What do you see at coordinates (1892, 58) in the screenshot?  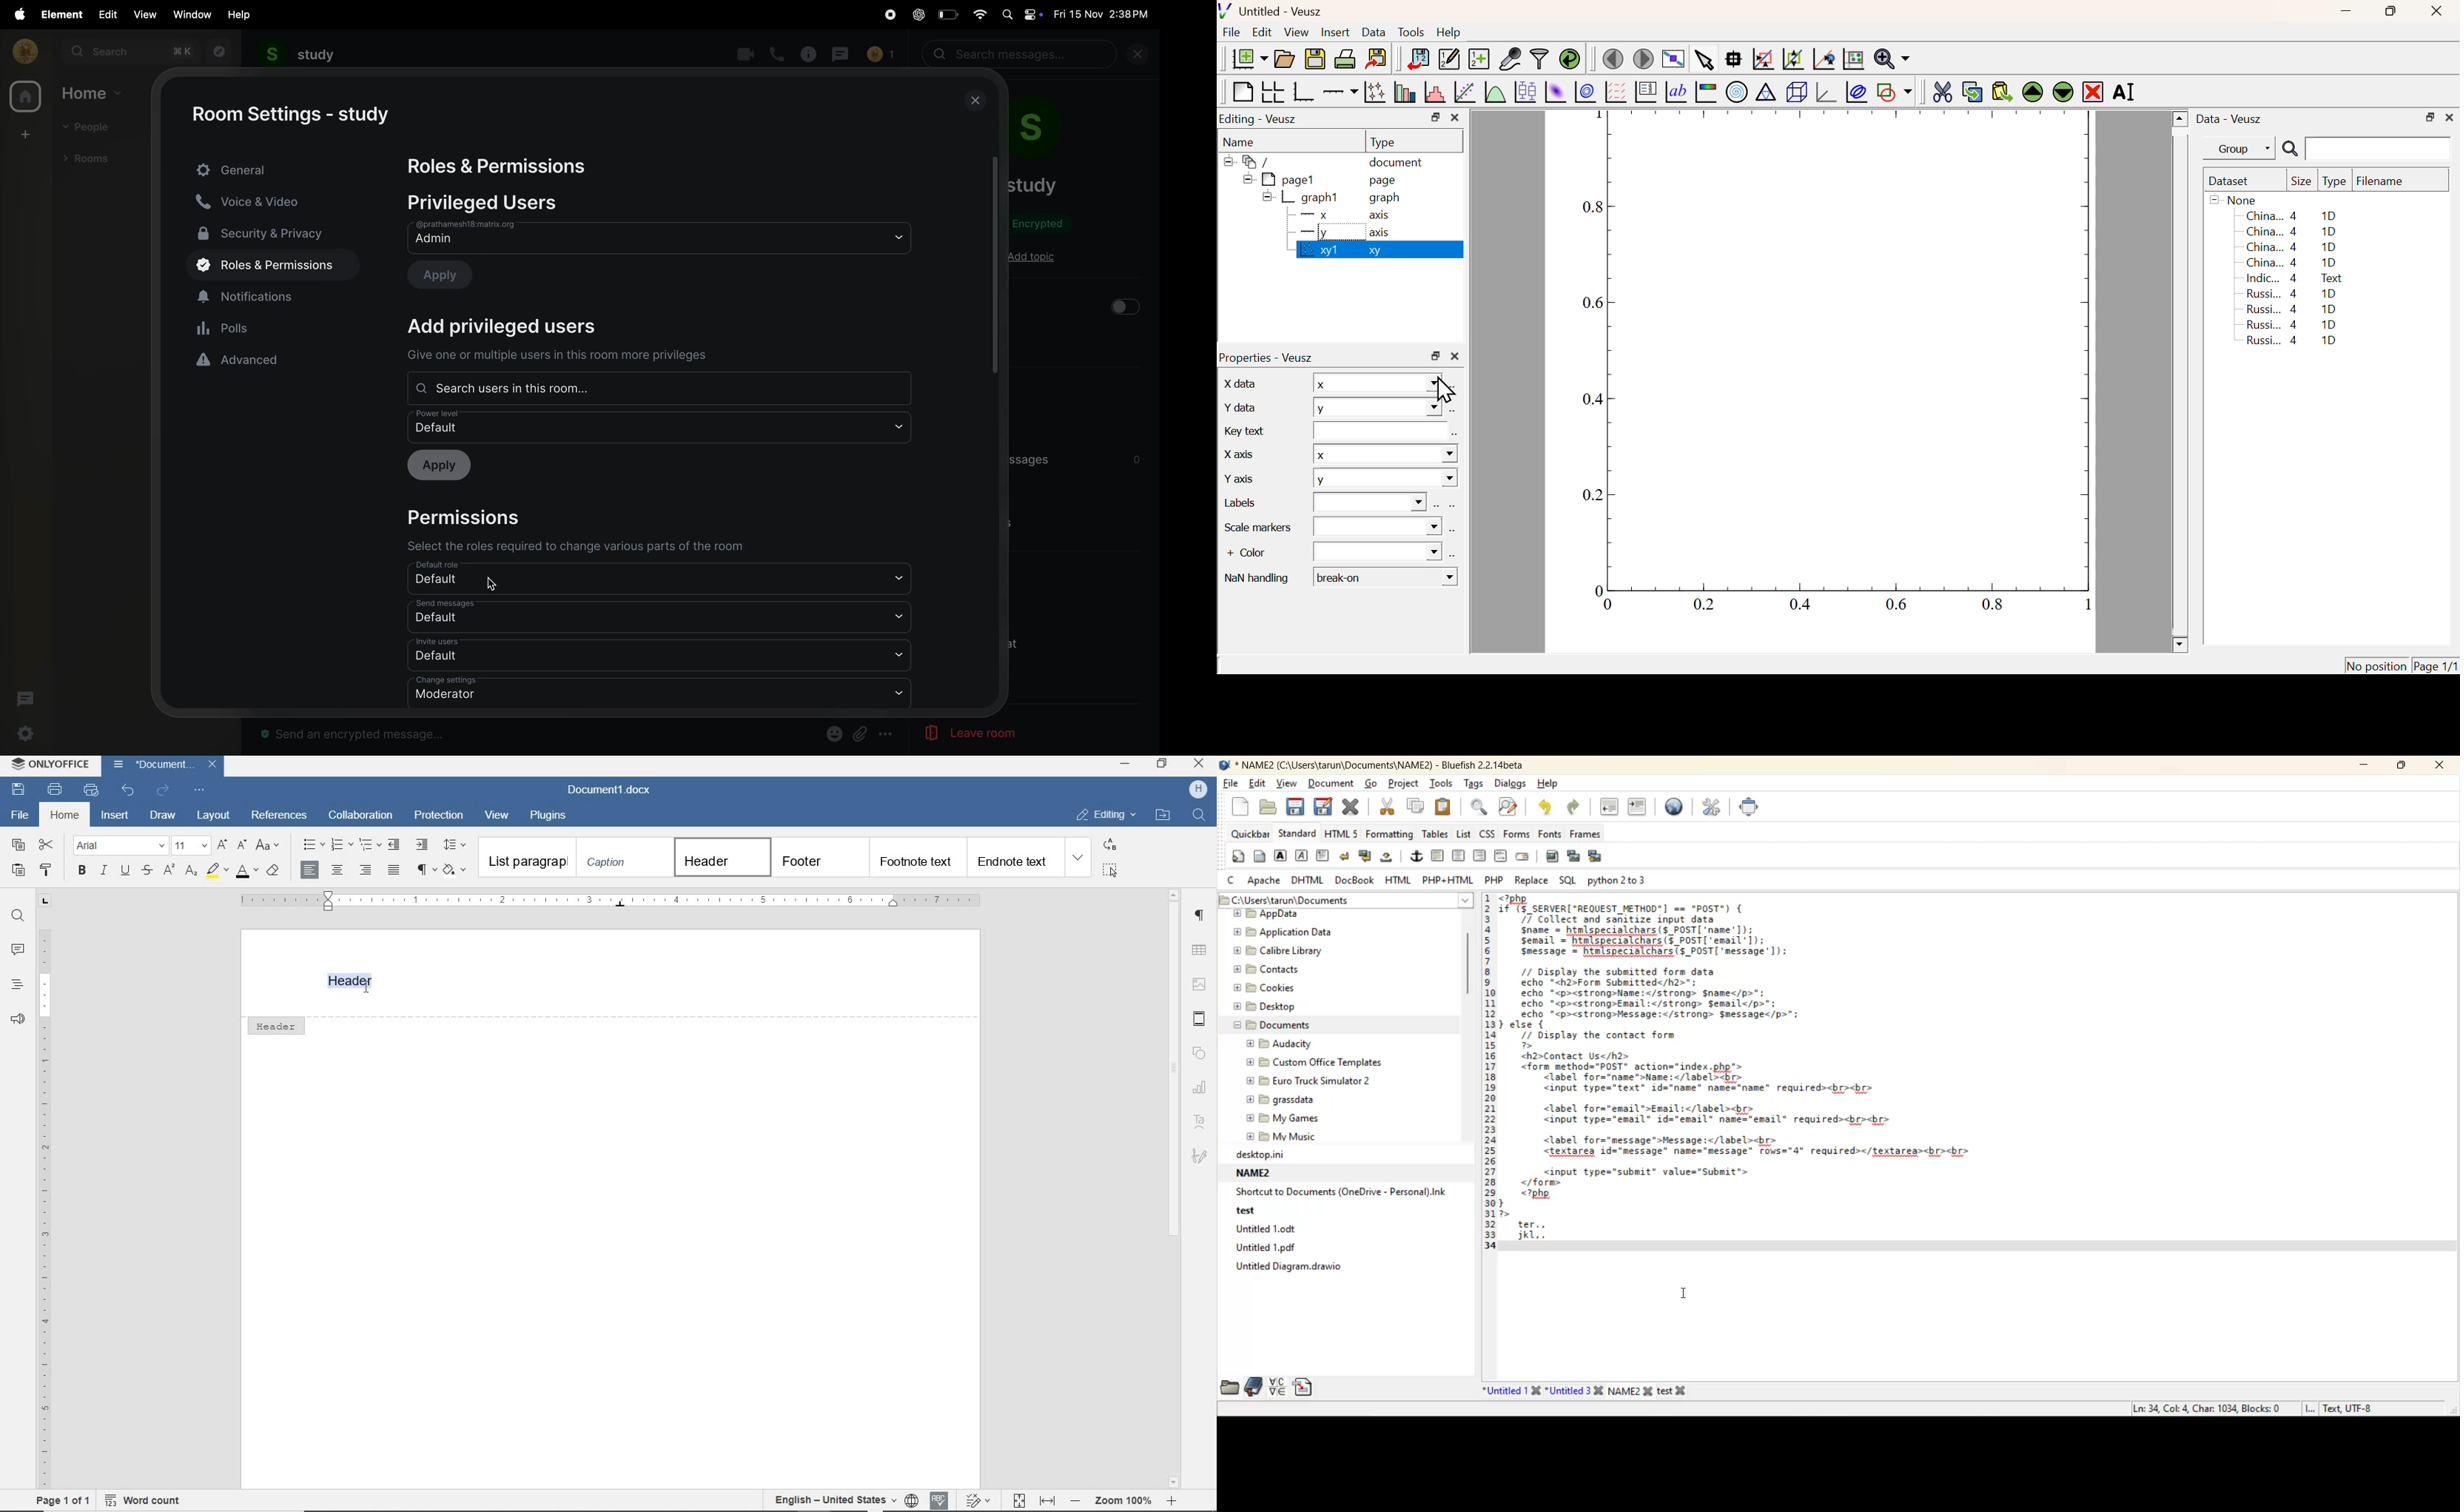 I see `Zoom function menu` at bounding box center [1892, 58].